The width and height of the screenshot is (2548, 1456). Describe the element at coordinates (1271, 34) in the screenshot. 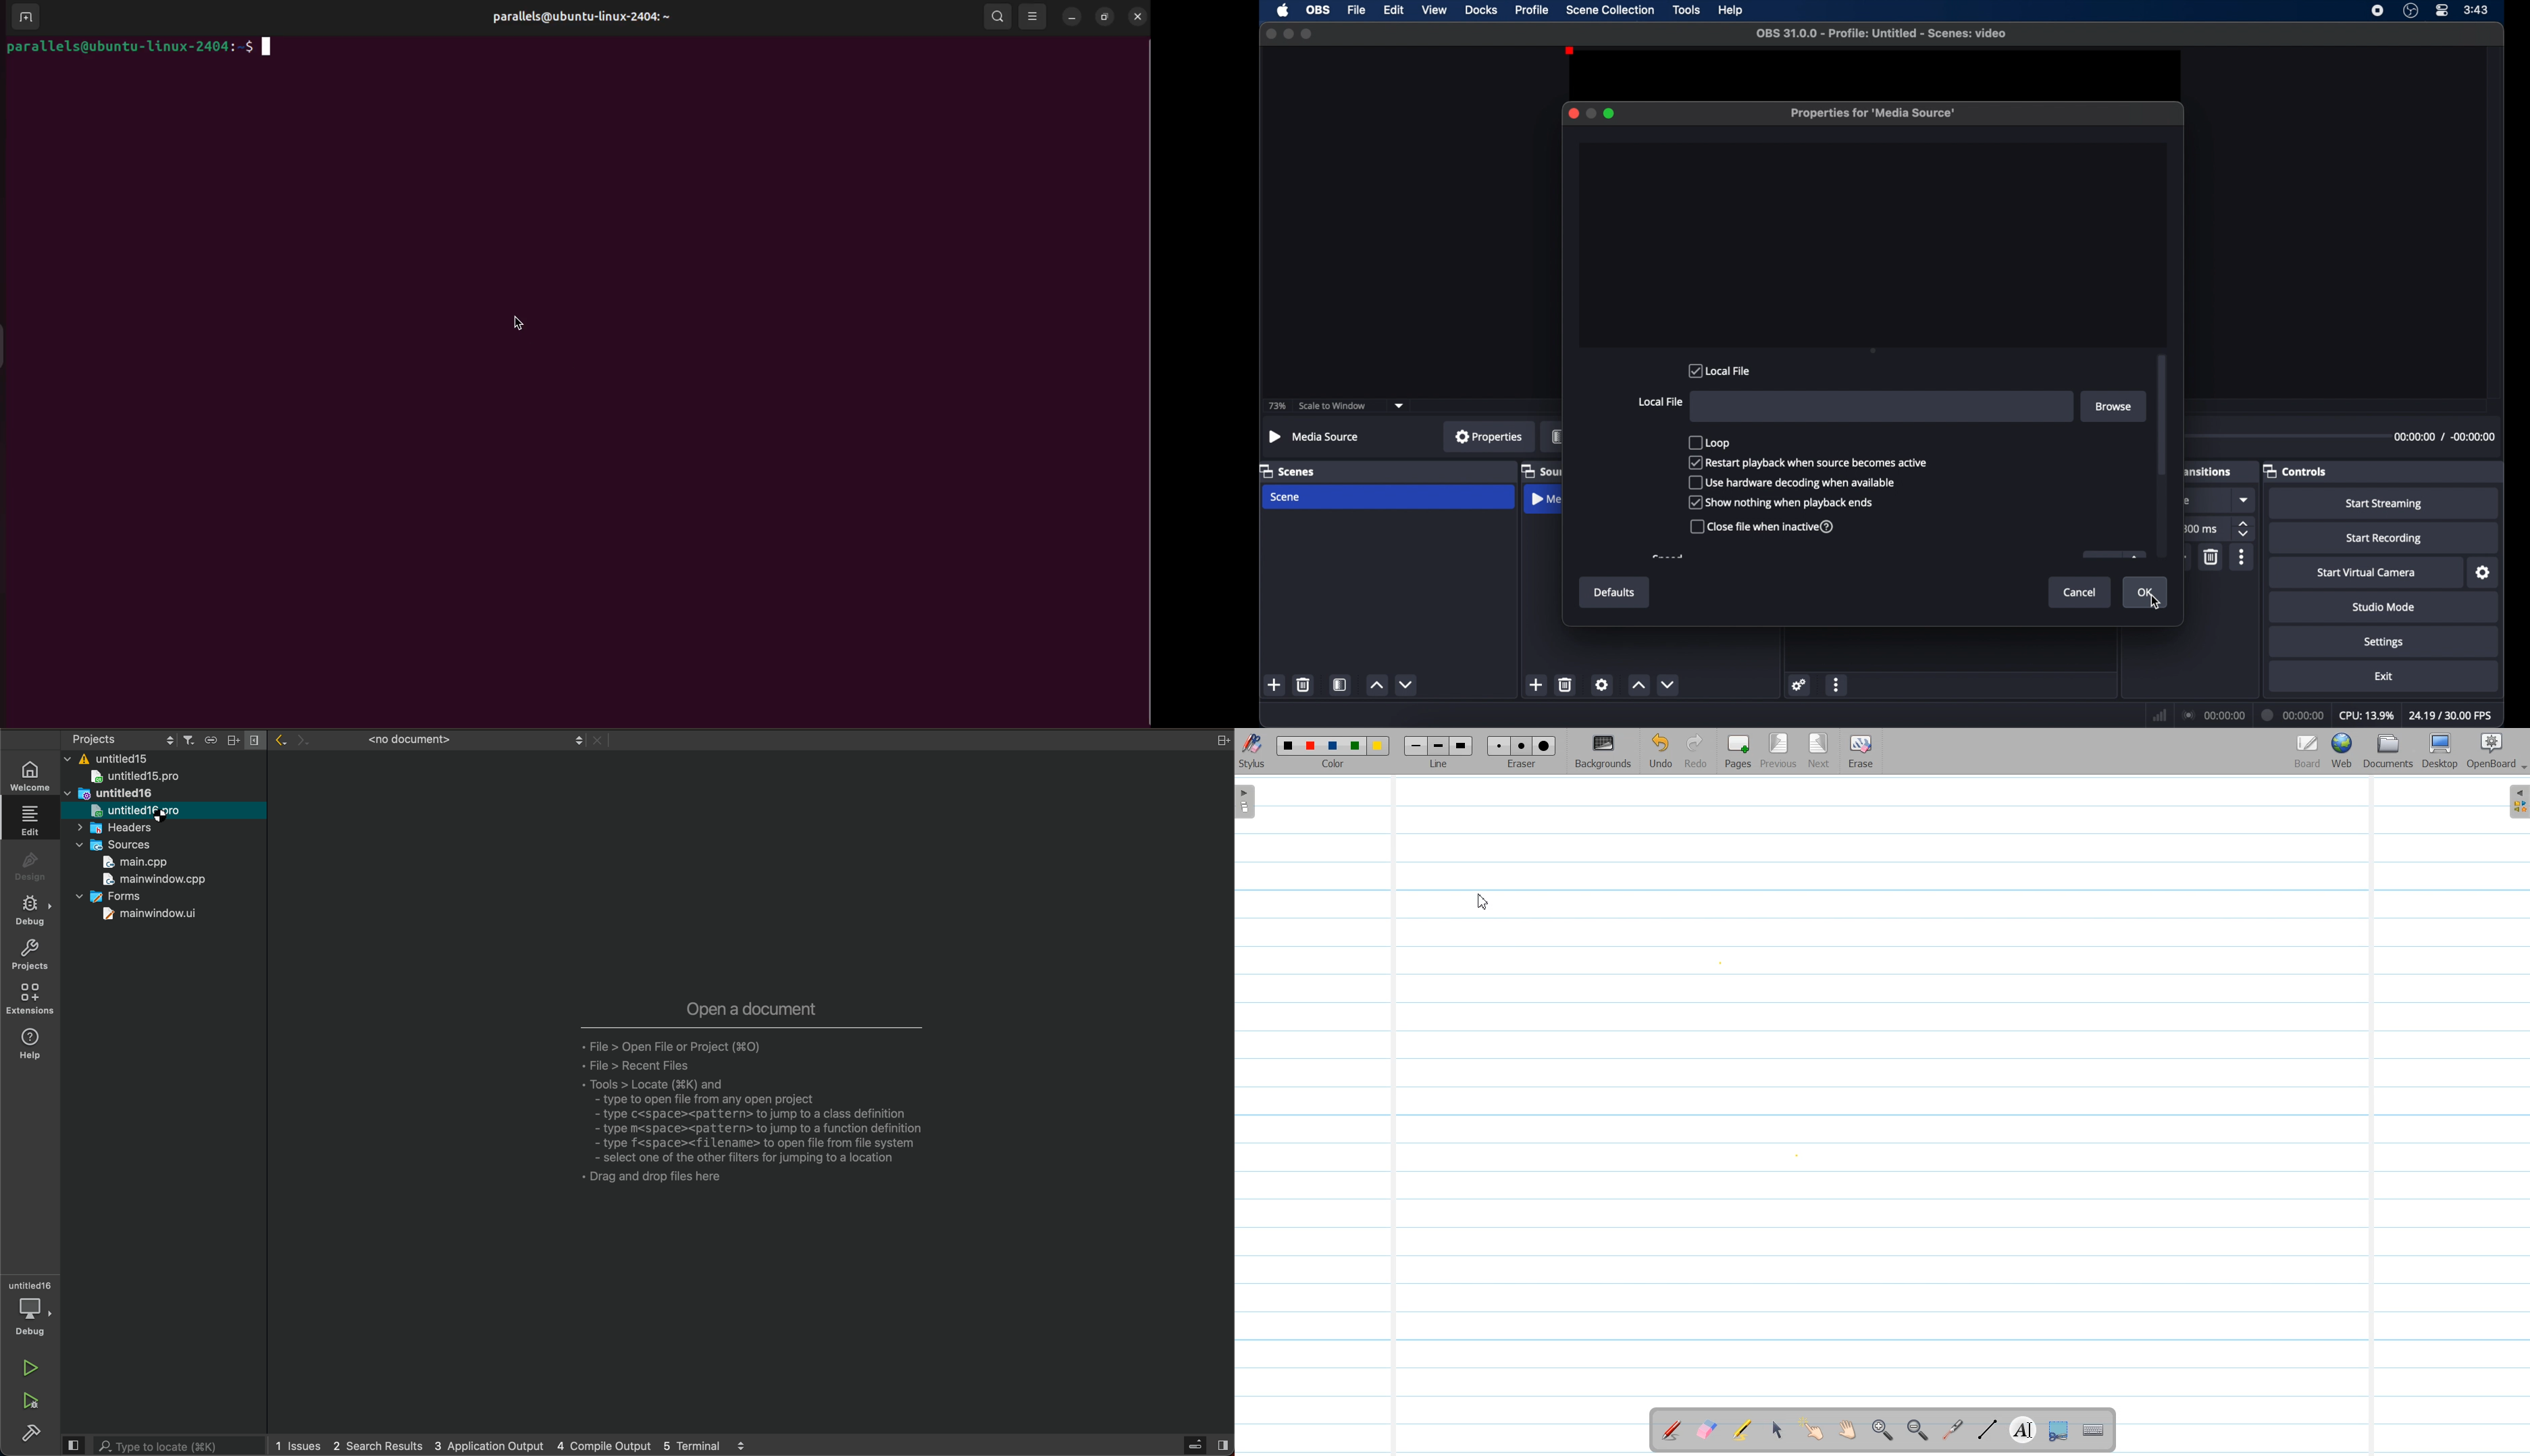

I see `close` at that location.